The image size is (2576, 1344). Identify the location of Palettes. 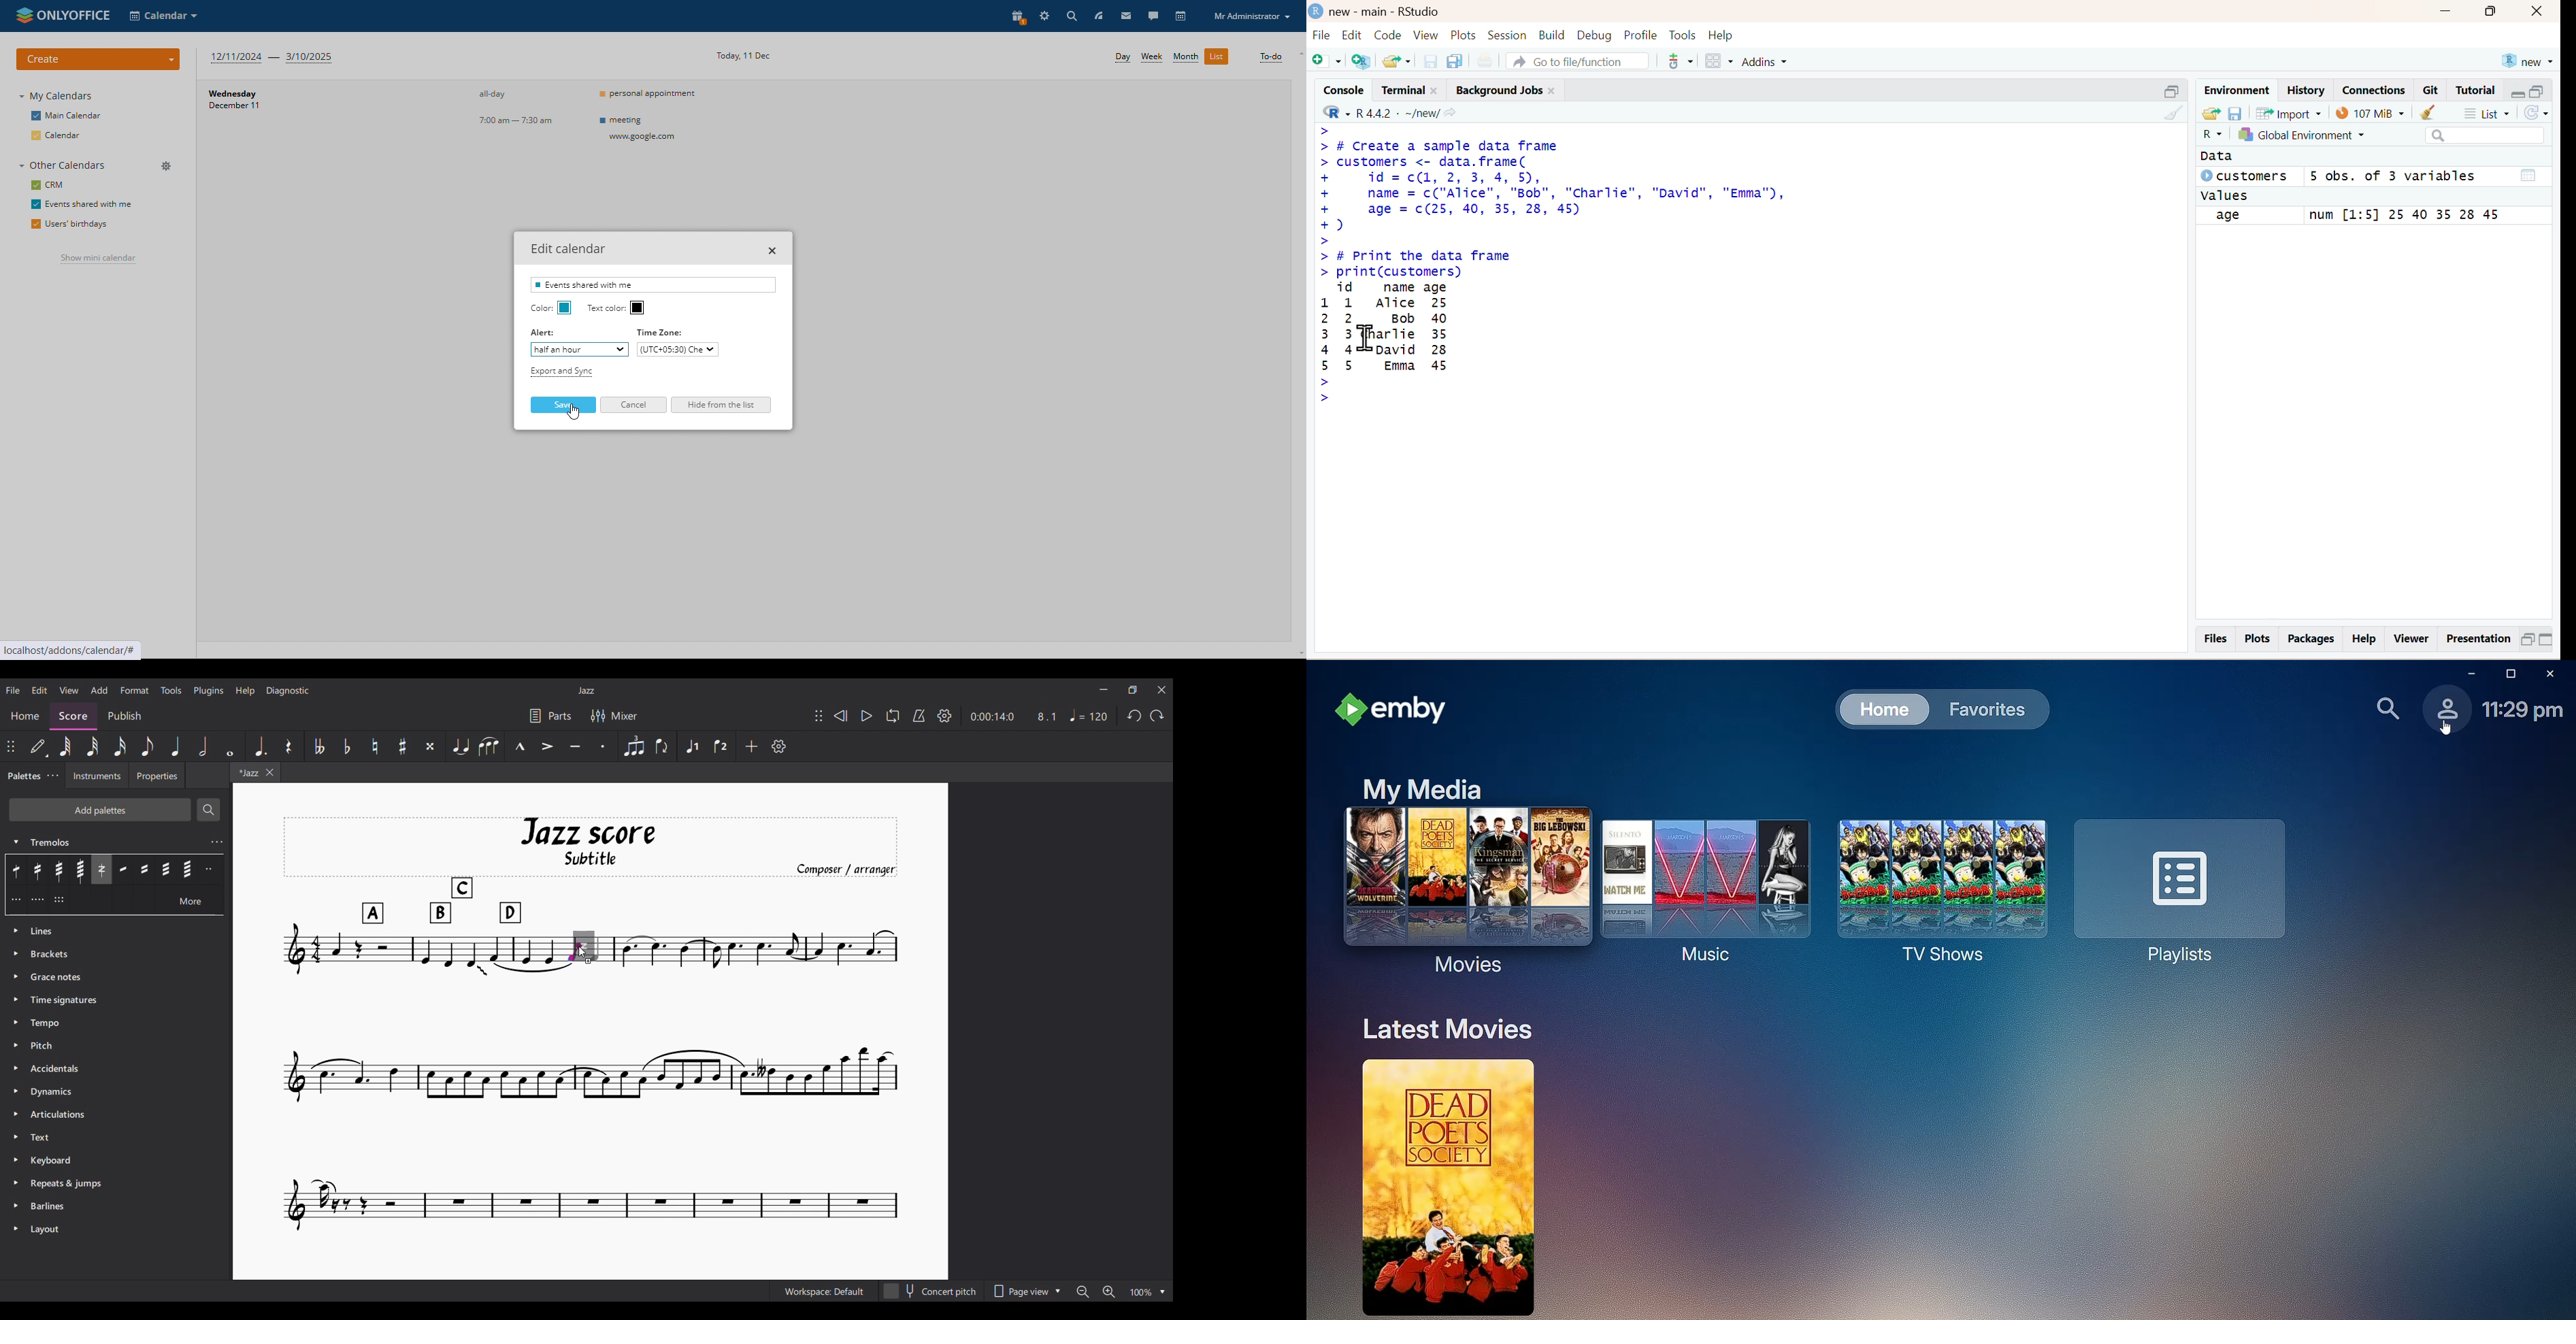
(23, 776).